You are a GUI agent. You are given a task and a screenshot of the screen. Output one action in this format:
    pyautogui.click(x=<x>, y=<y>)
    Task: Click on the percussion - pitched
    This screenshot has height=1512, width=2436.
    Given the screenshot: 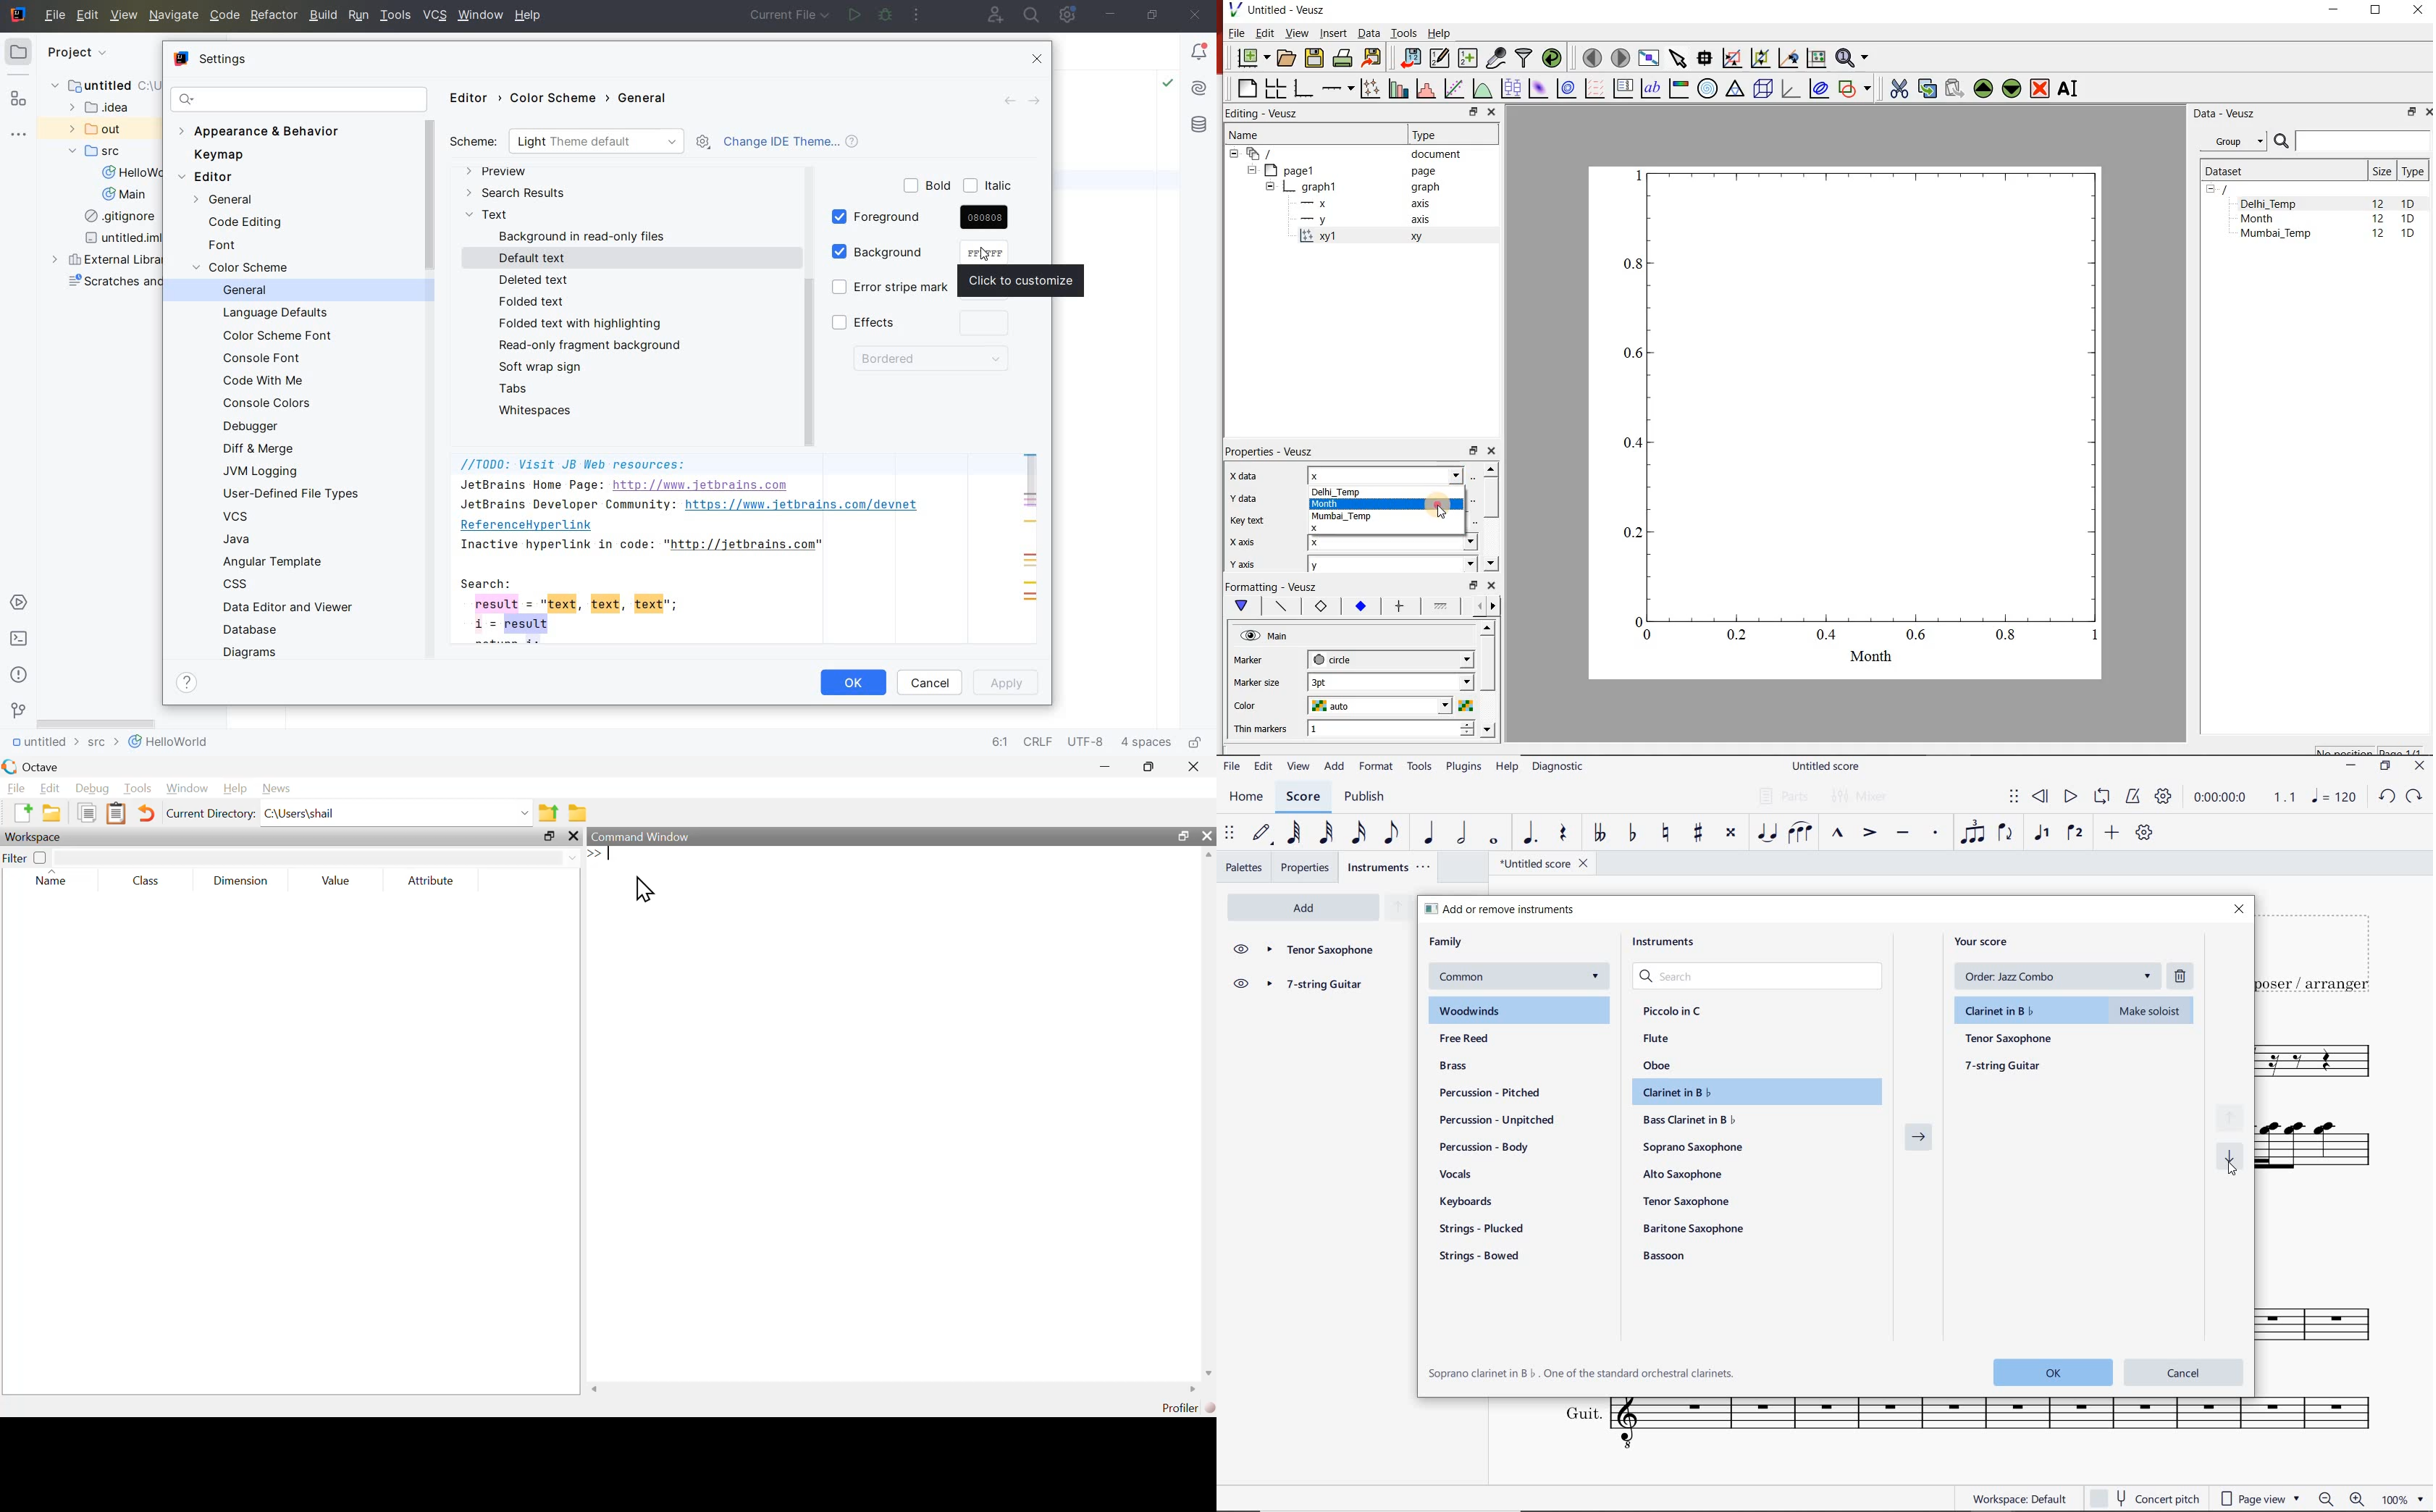 What is the action you would take?
    pyautogui.click(x=1486, y=1092)
    